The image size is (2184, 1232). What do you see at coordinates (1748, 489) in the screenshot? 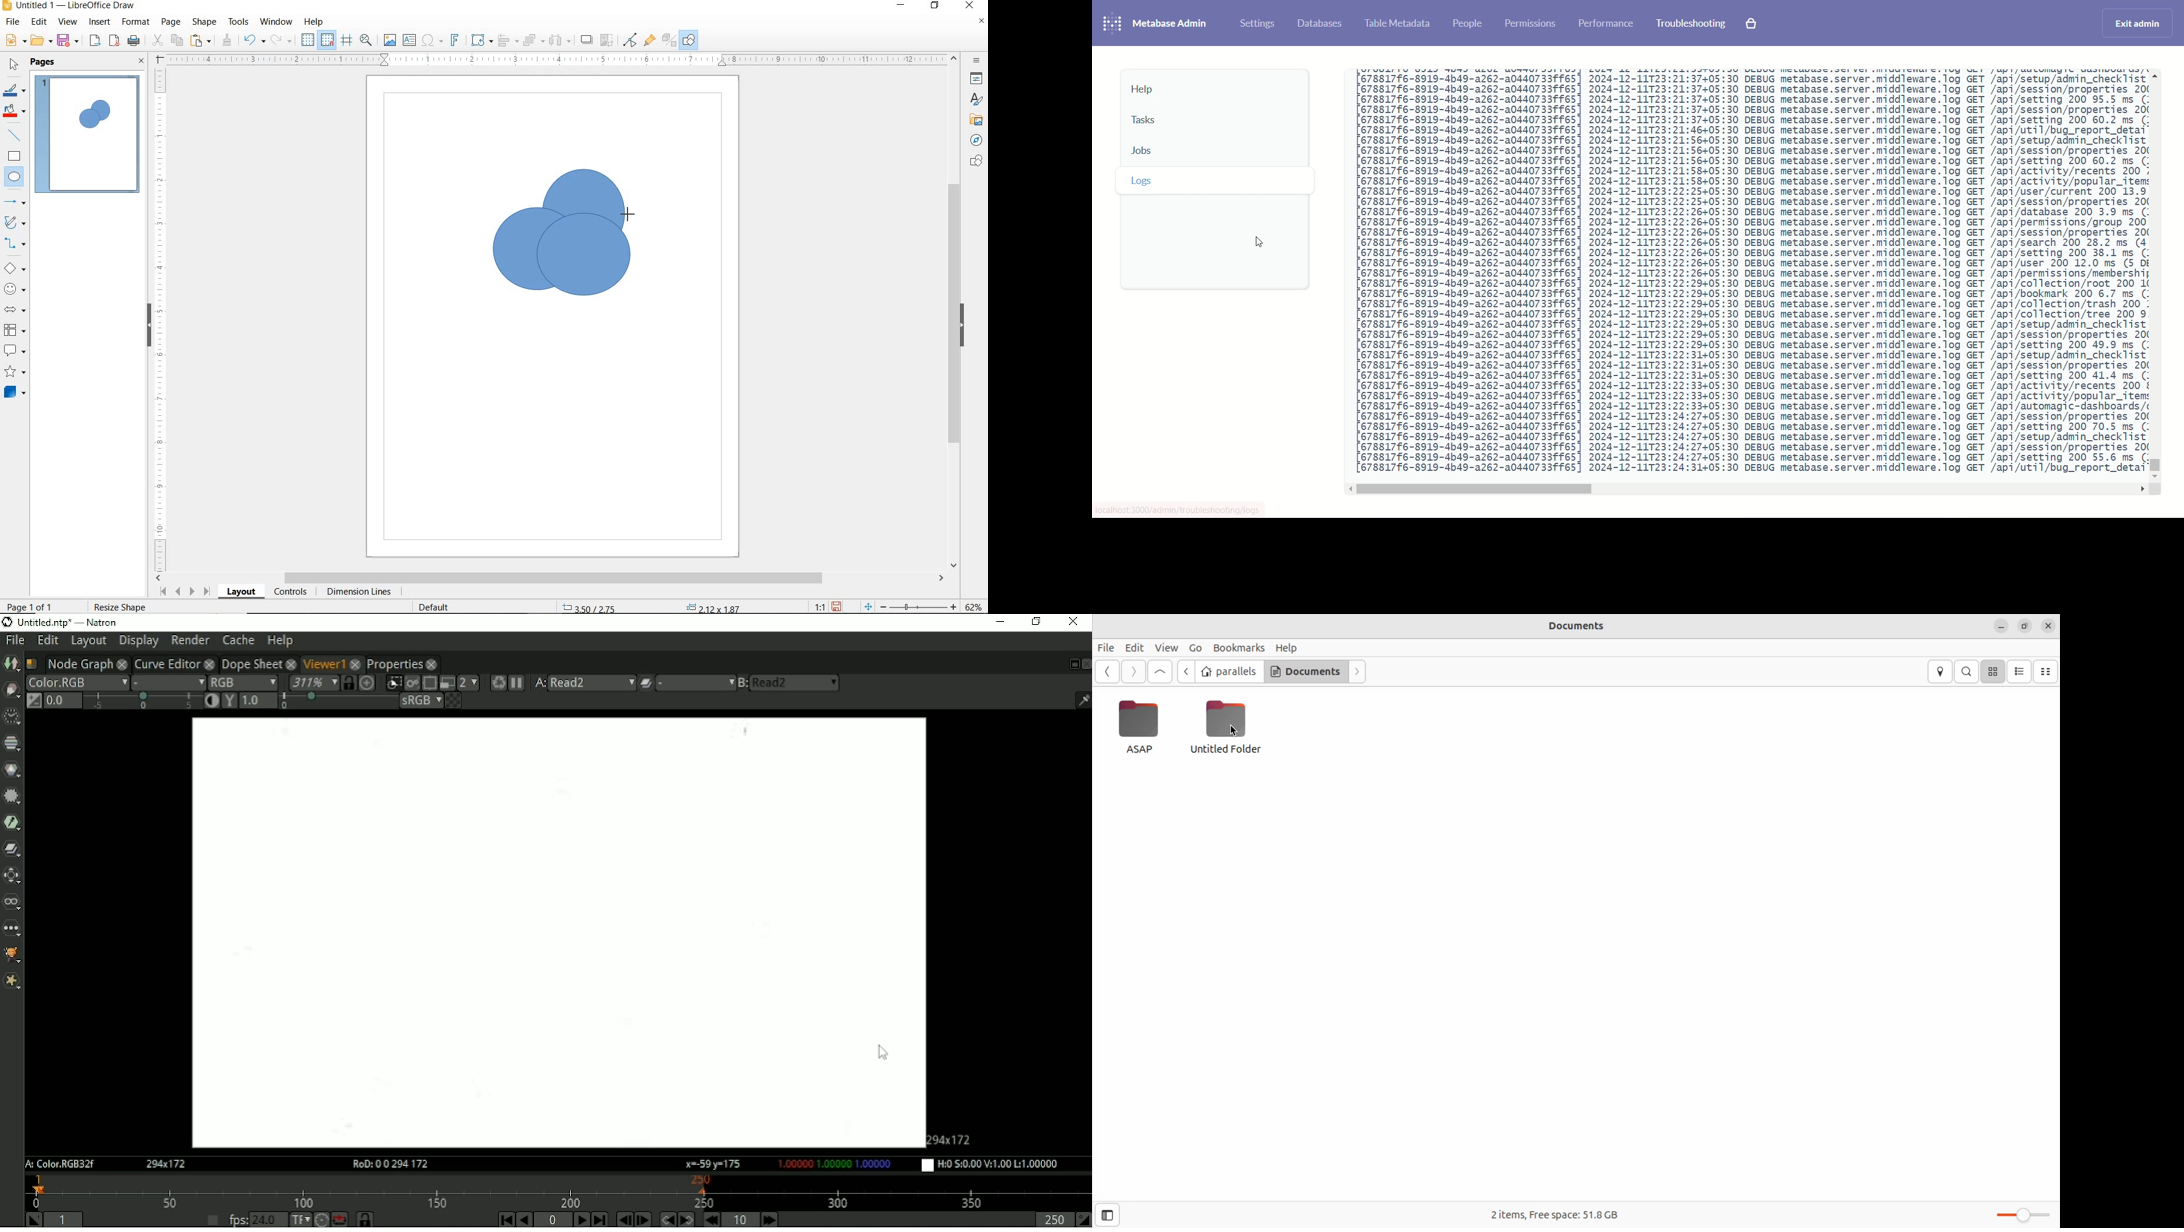
I see `horizontal scroll bar` at bounding box center [1748, 489].